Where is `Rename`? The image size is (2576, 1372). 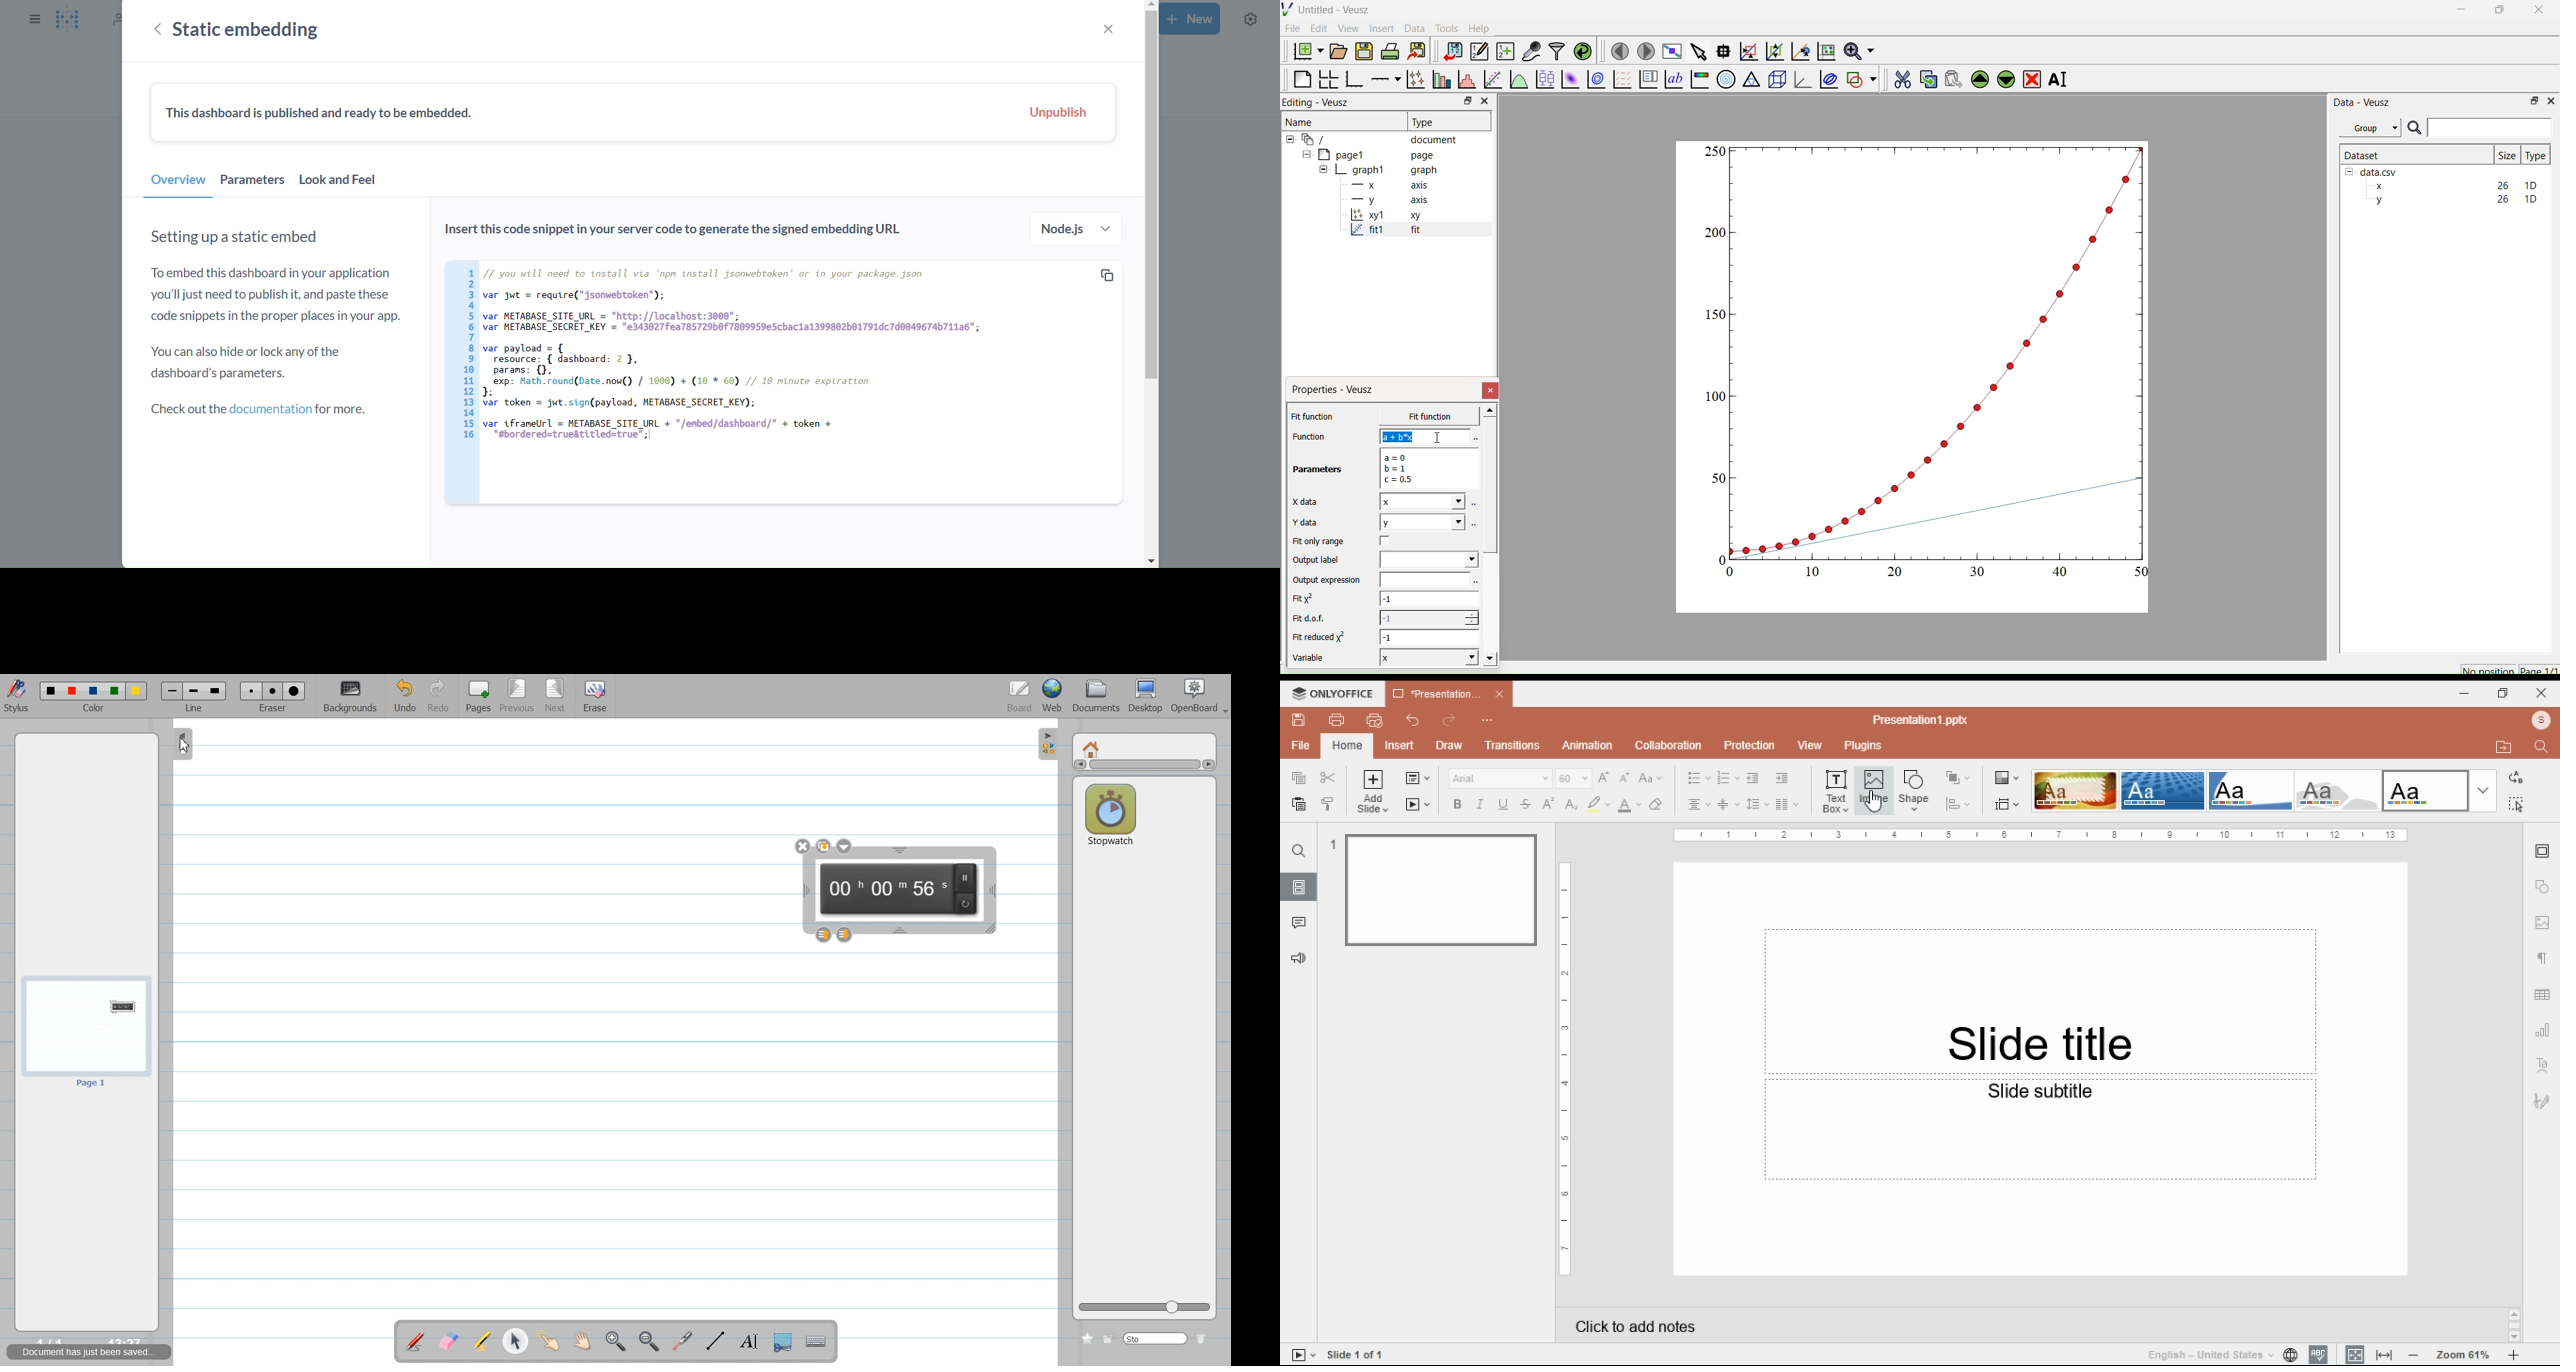
Rename is located at coordinates (2061, 79).